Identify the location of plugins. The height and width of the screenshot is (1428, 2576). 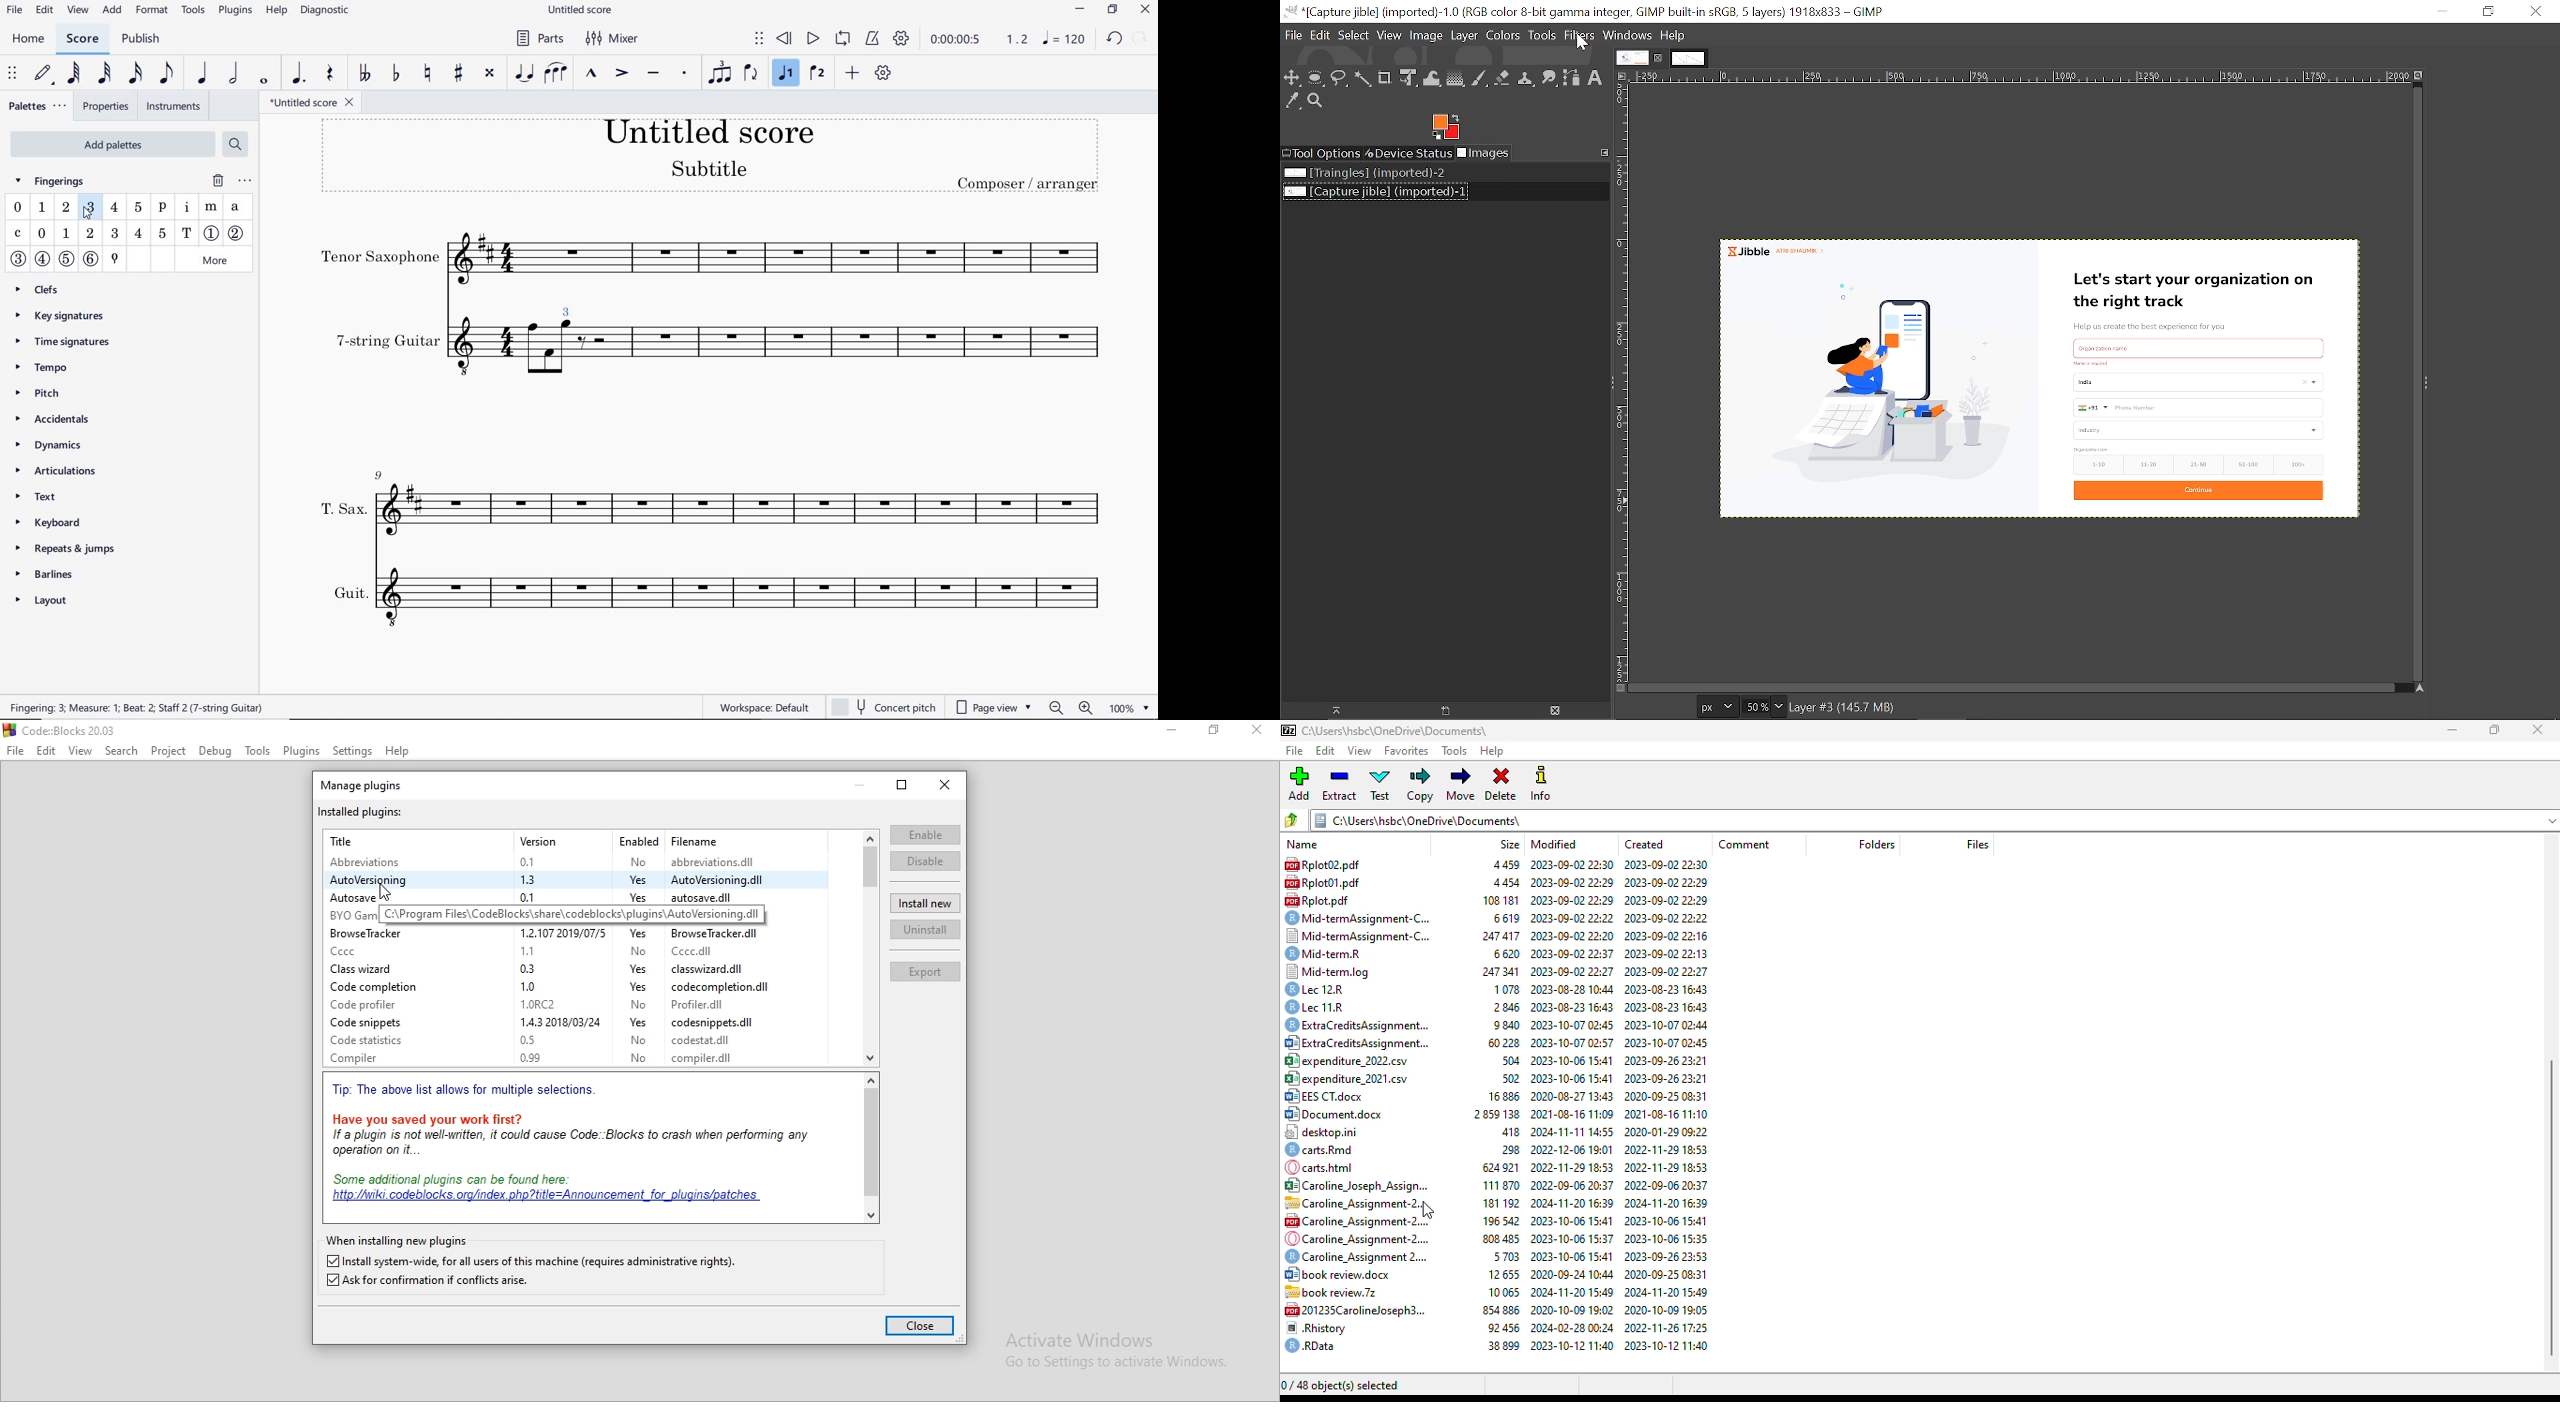
(303, 751).